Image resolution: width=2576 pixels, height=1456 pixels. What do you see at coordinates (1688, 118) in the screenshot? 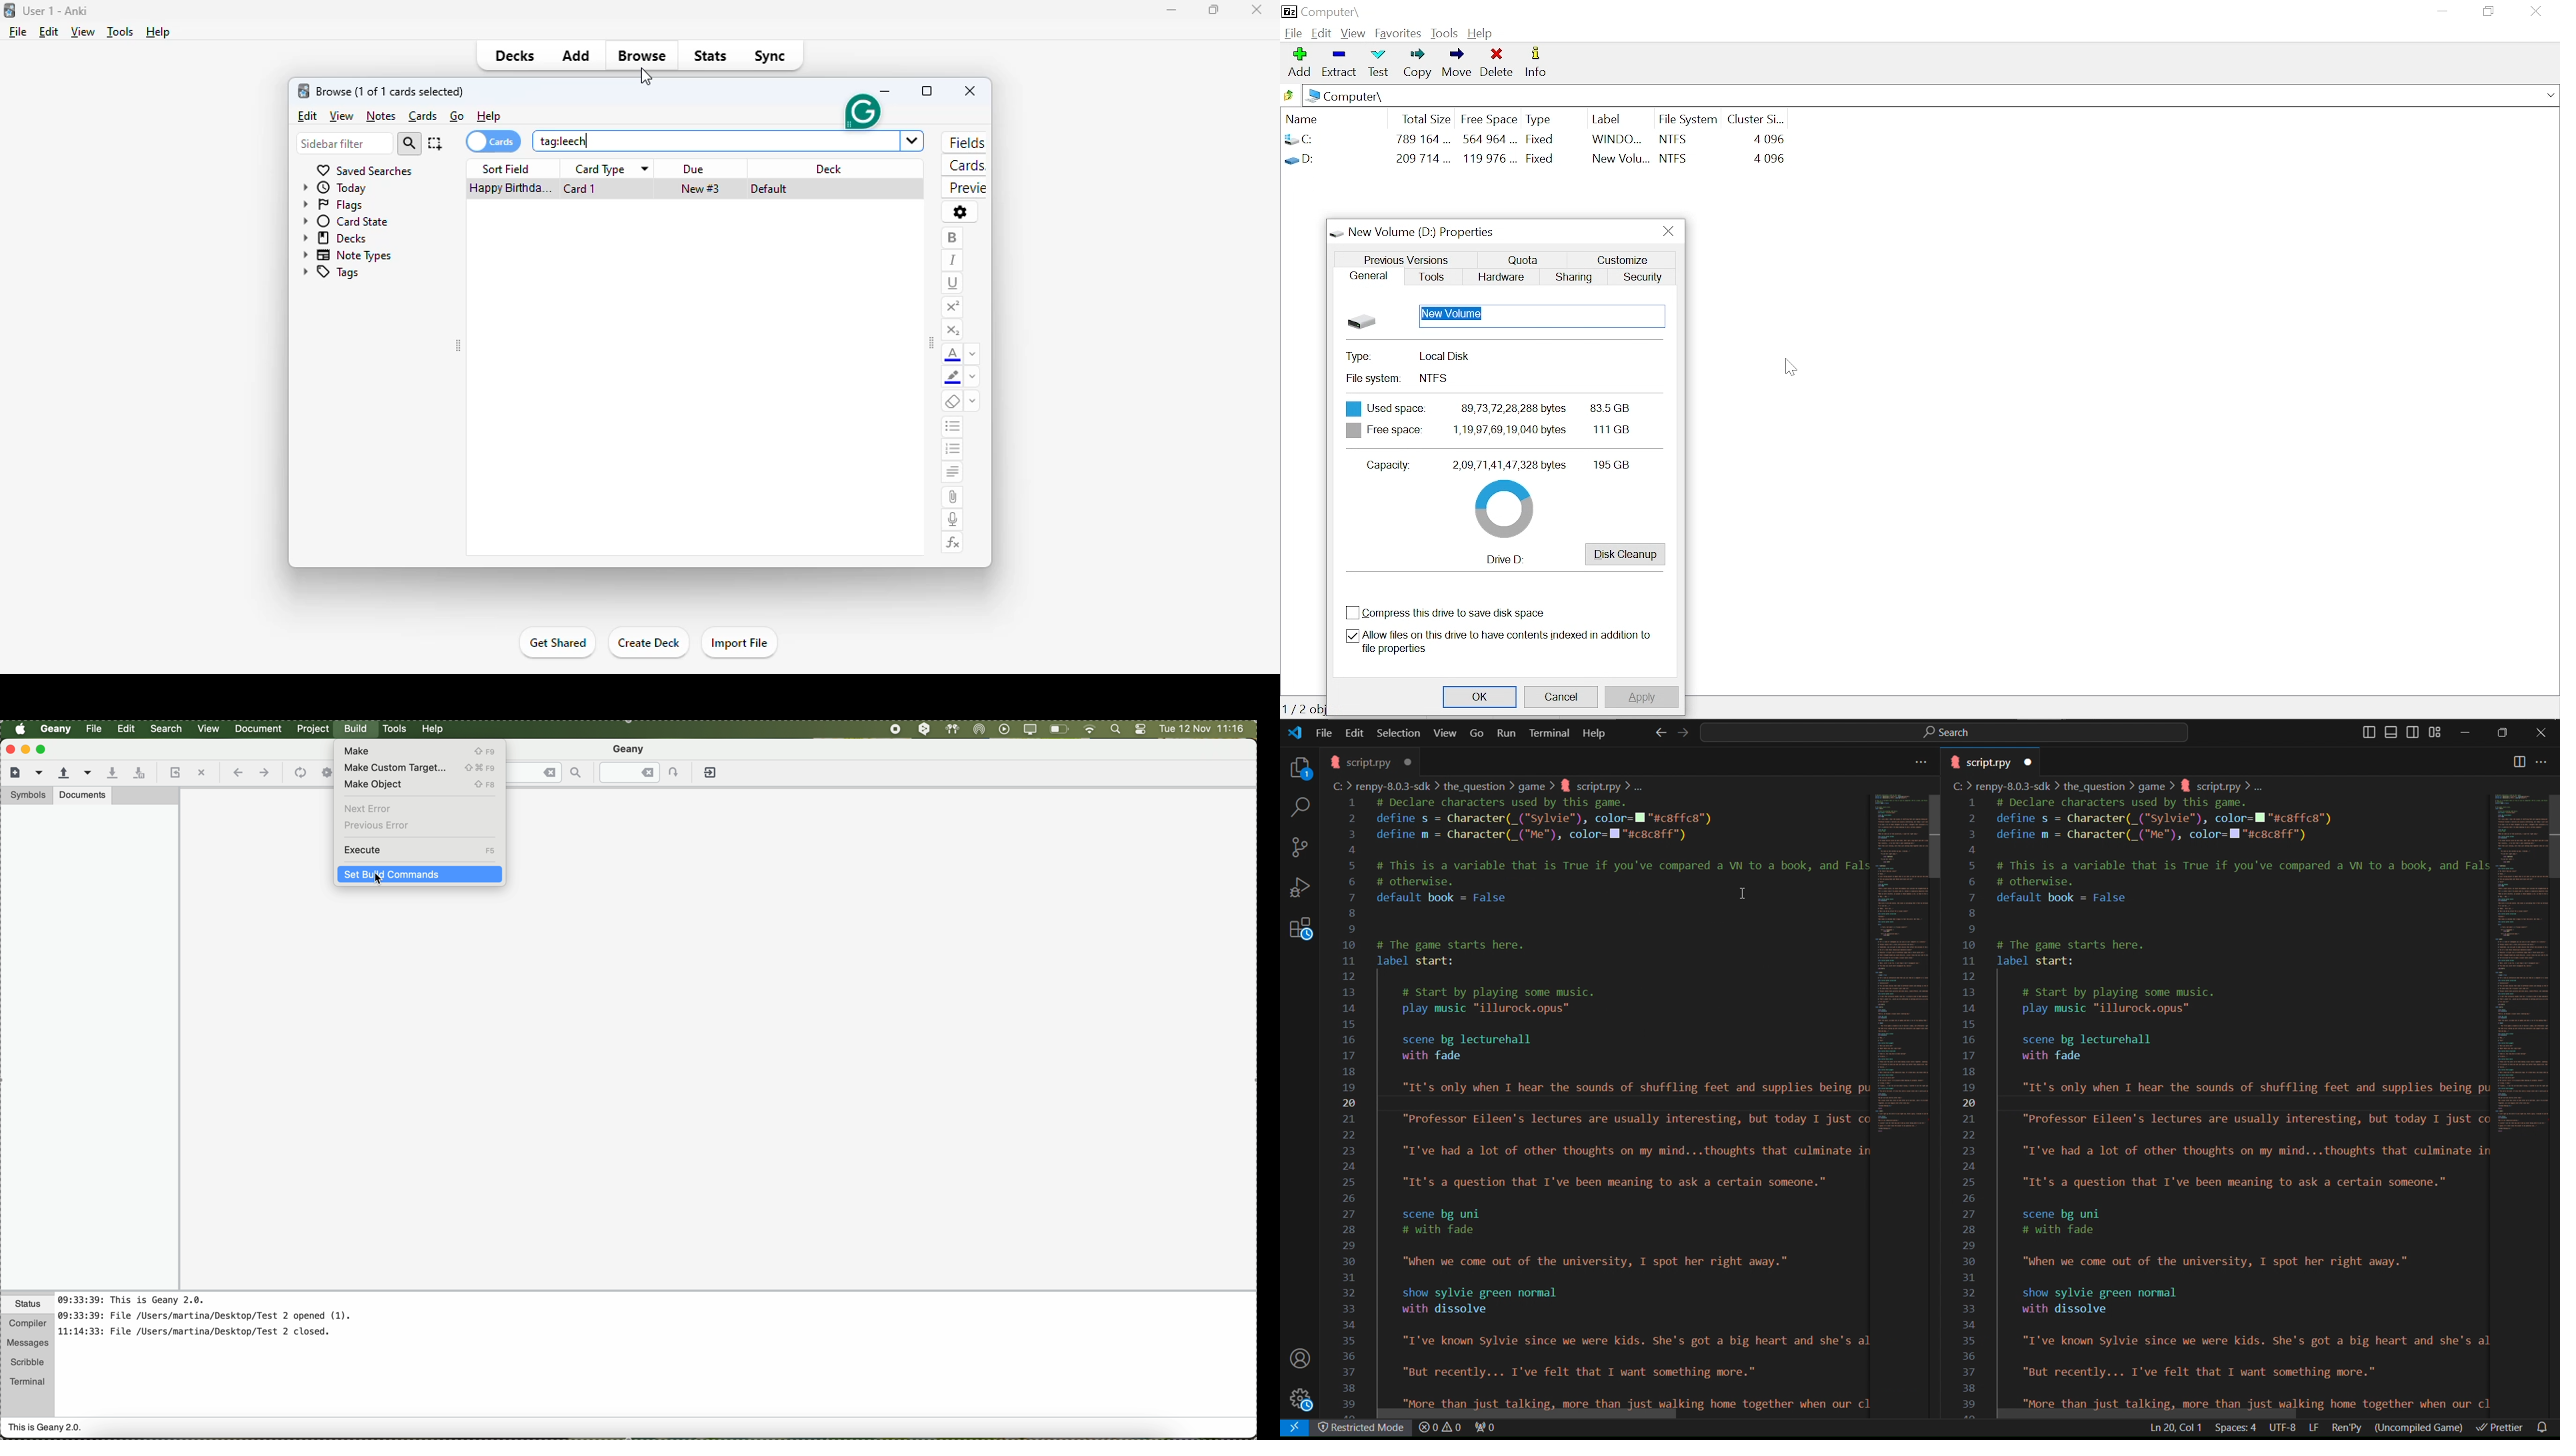
I see `file system` at bounding box center [1688, 118].